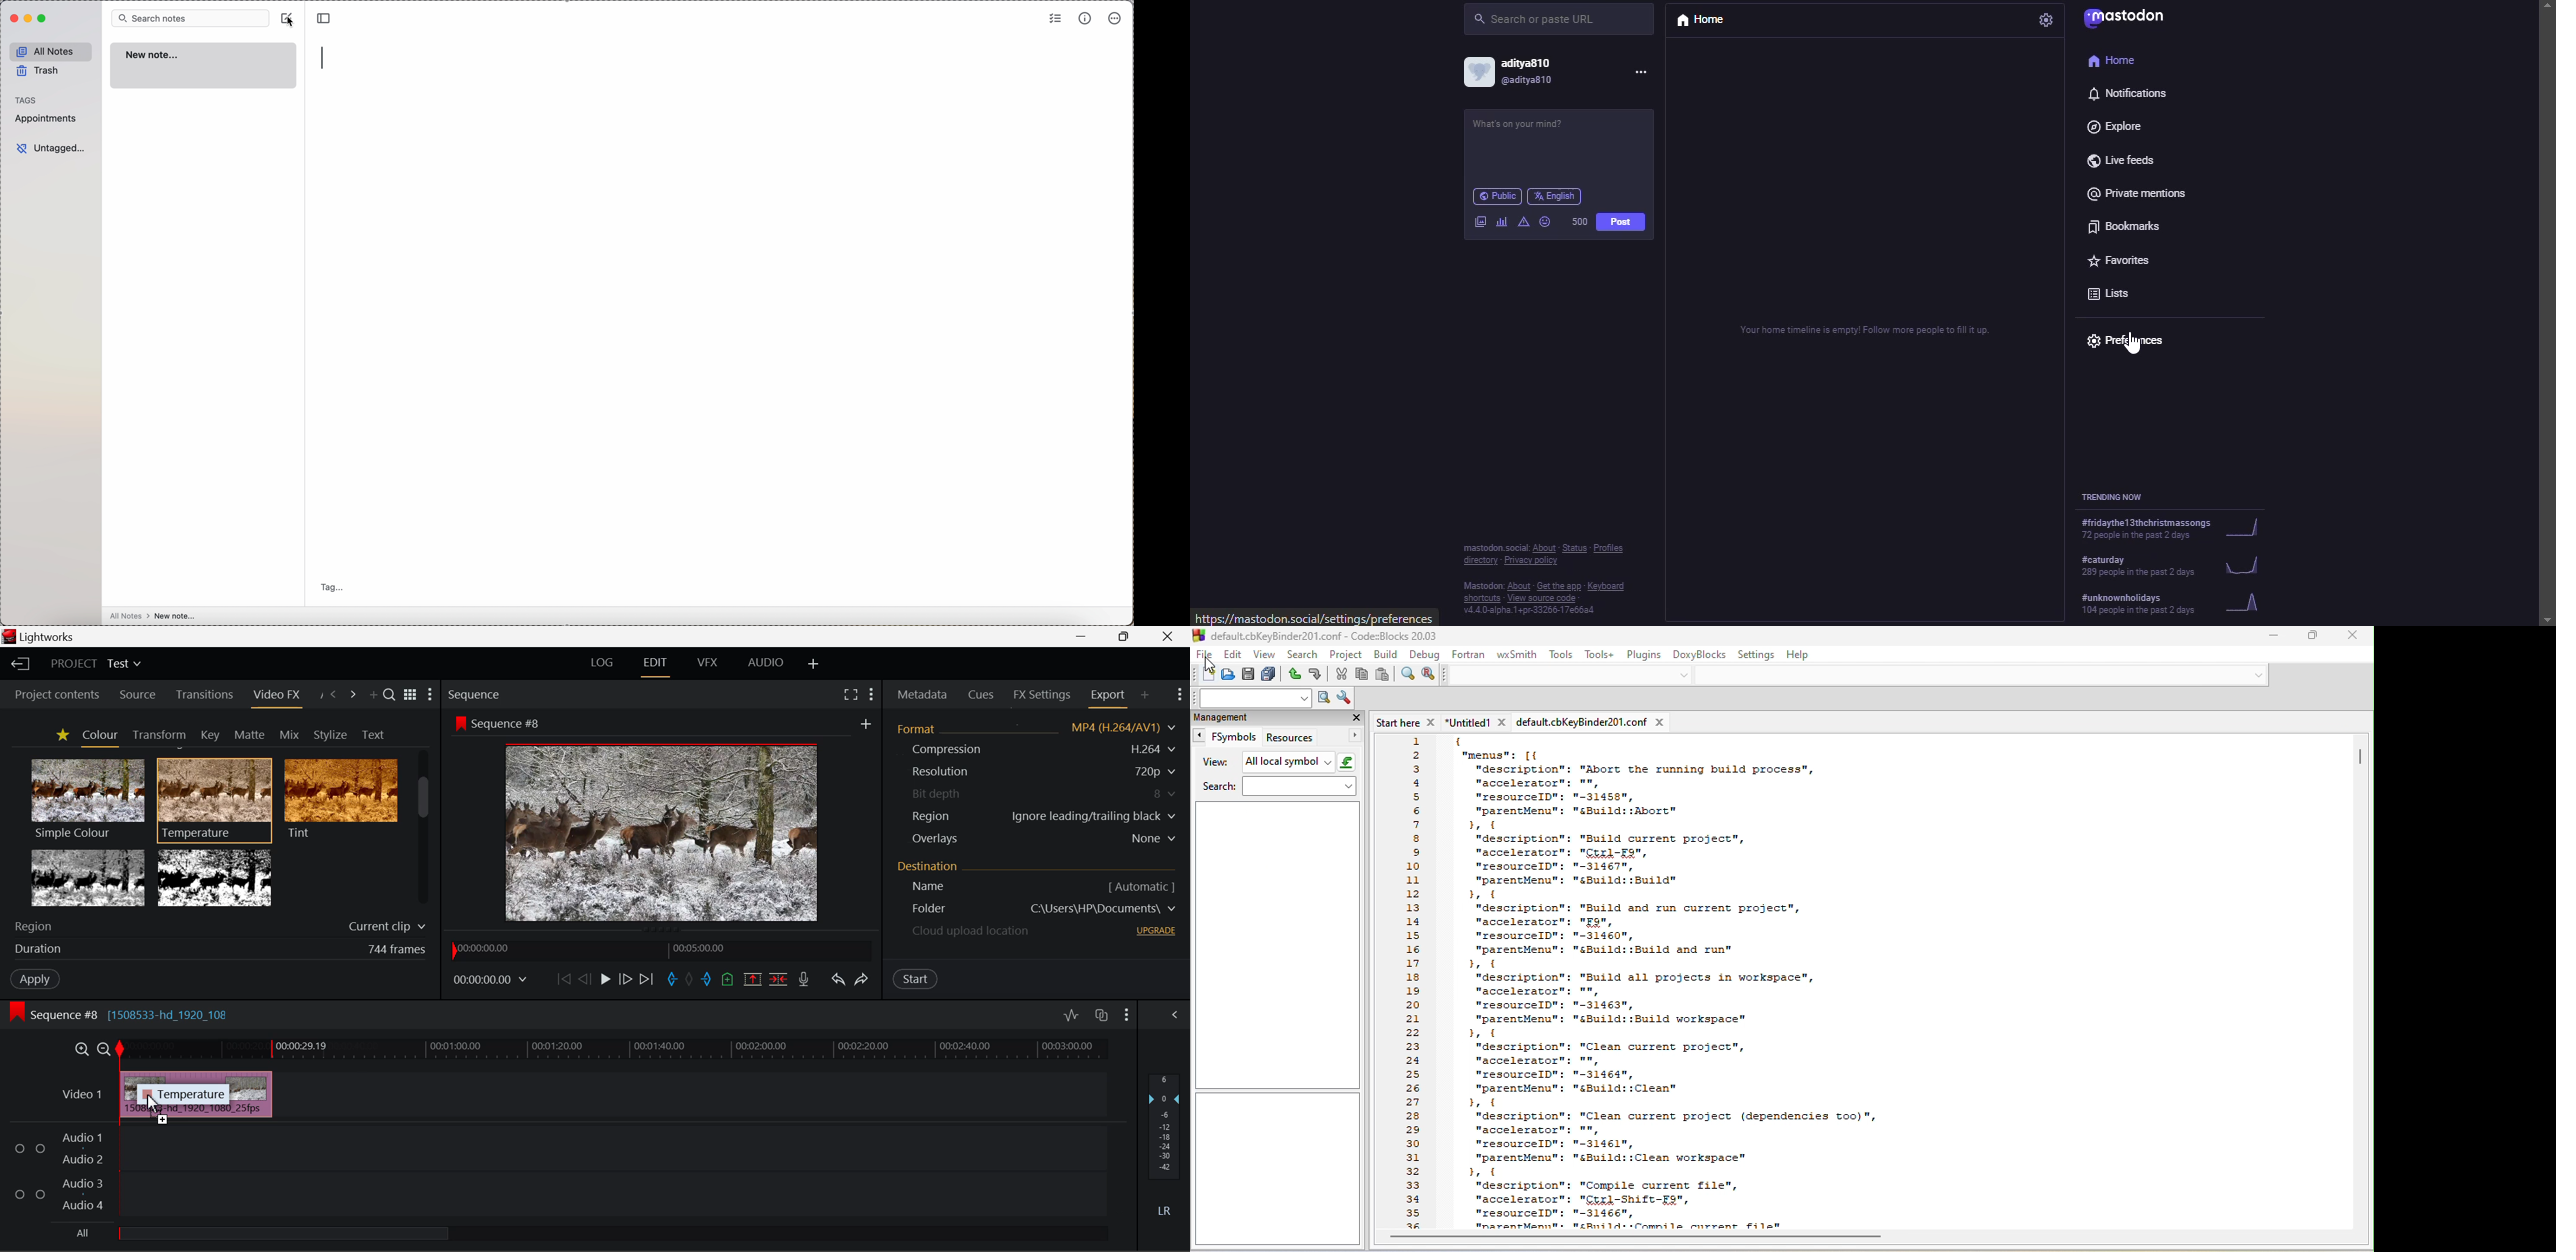 The width and height of the screenshot is (2576, 1260). Describe the element at coordinates (284, 1232) in the screenshot. I see `all Audio` at that location.